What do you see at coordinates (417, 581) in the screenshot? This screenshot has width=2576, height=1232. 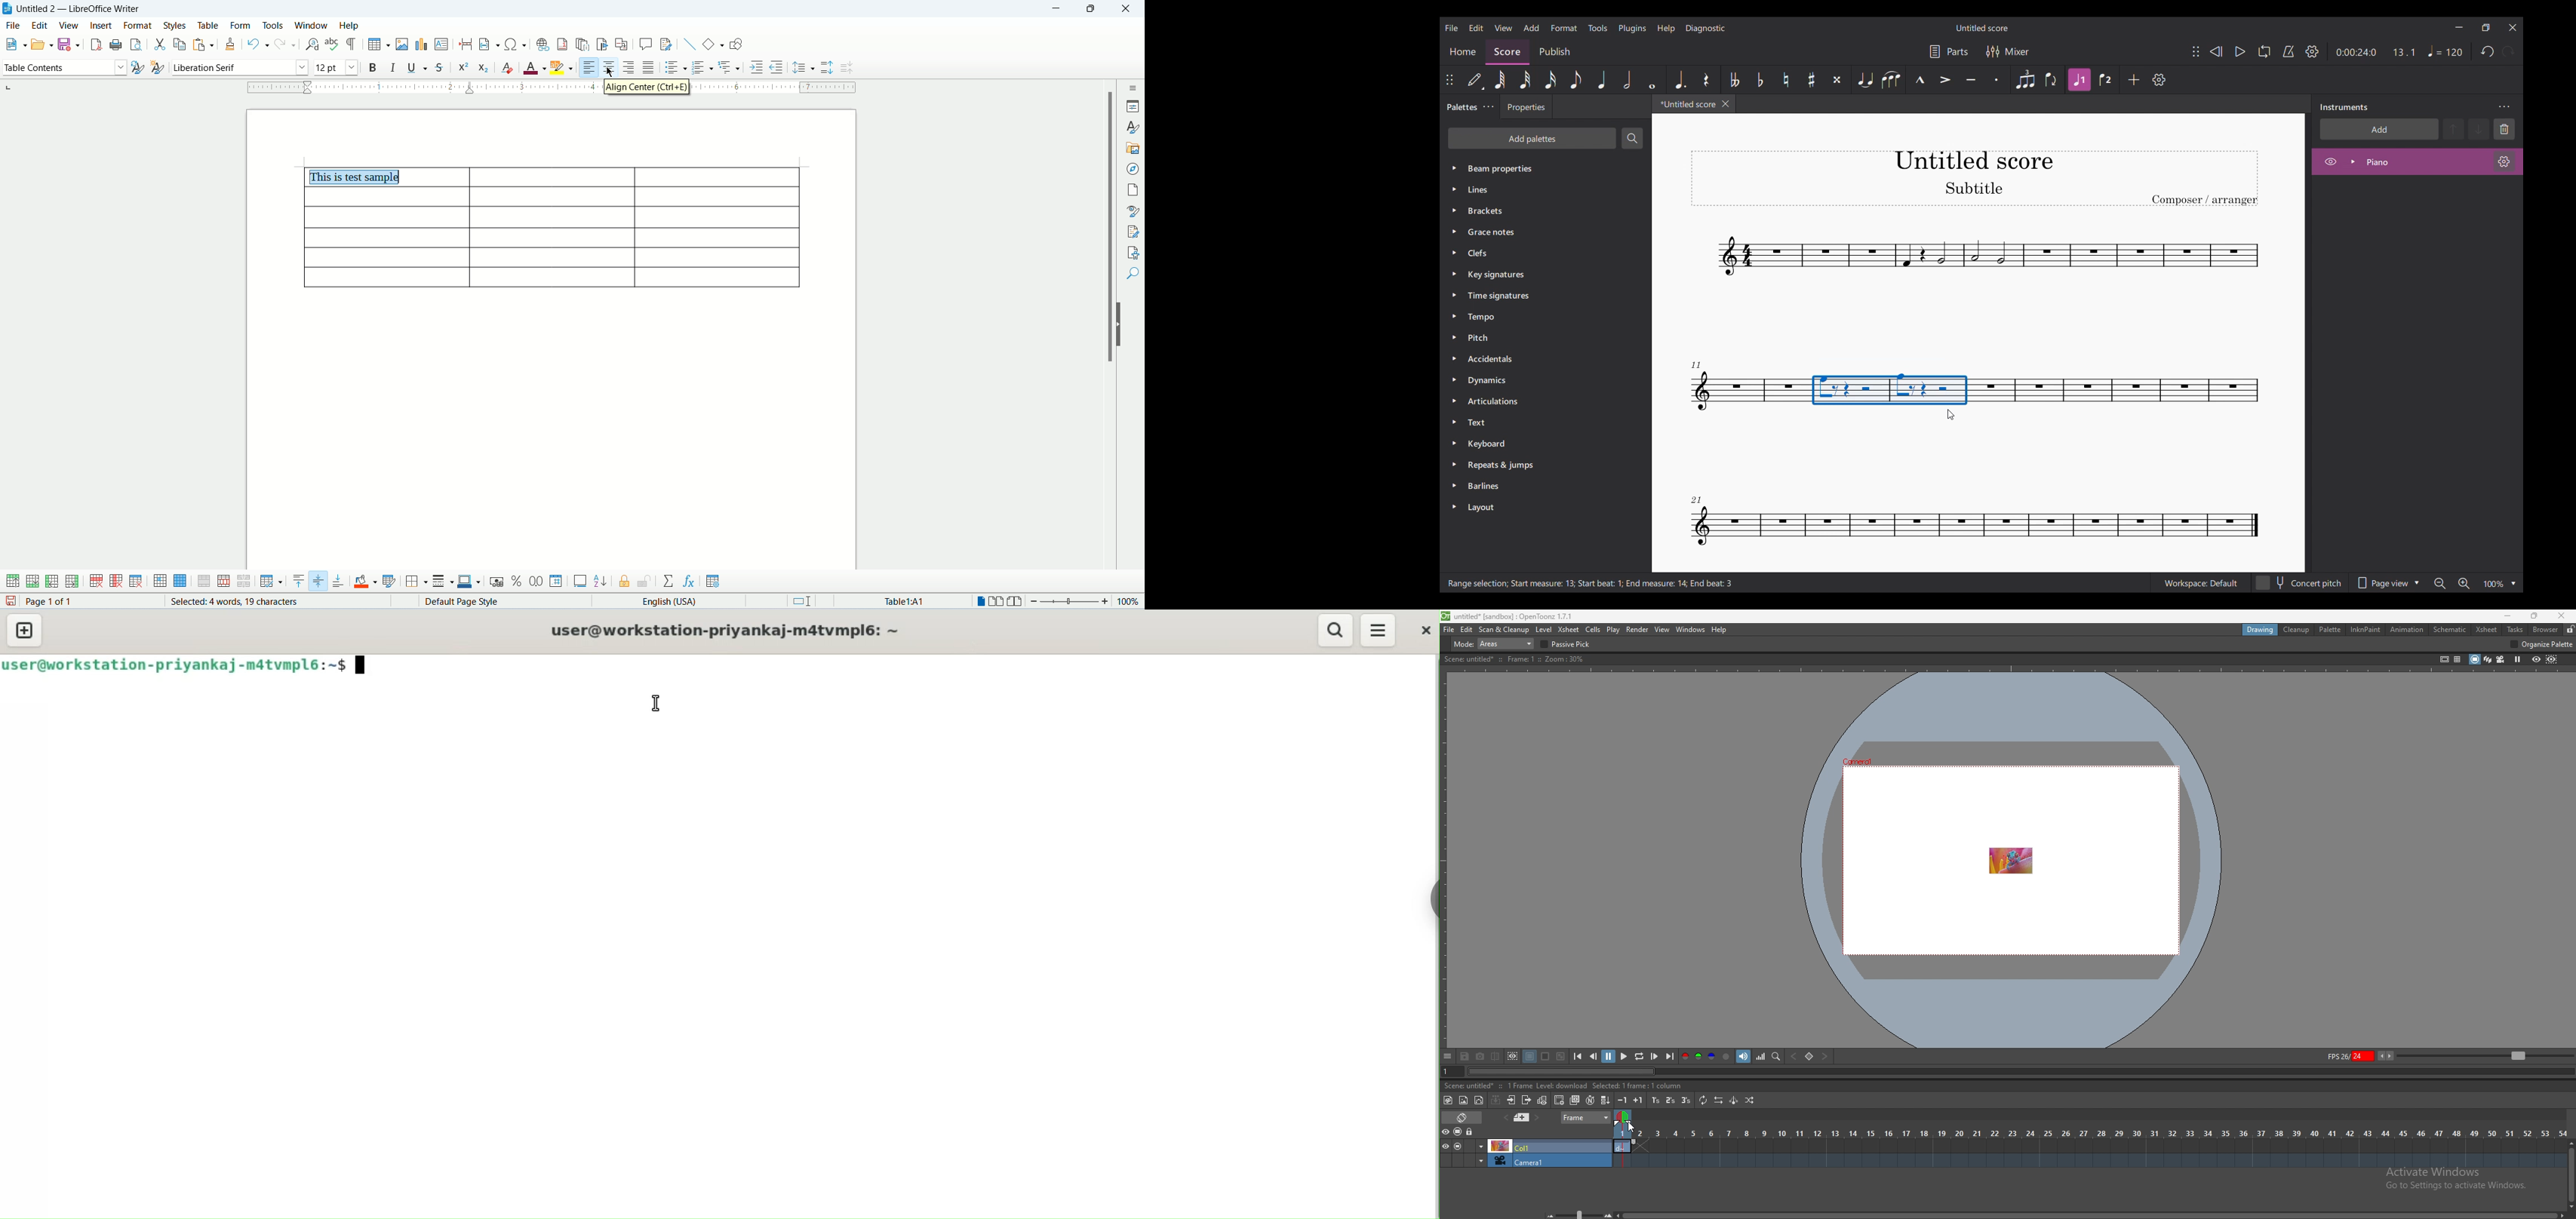 I see `borders` at bounding box center [417, 581].